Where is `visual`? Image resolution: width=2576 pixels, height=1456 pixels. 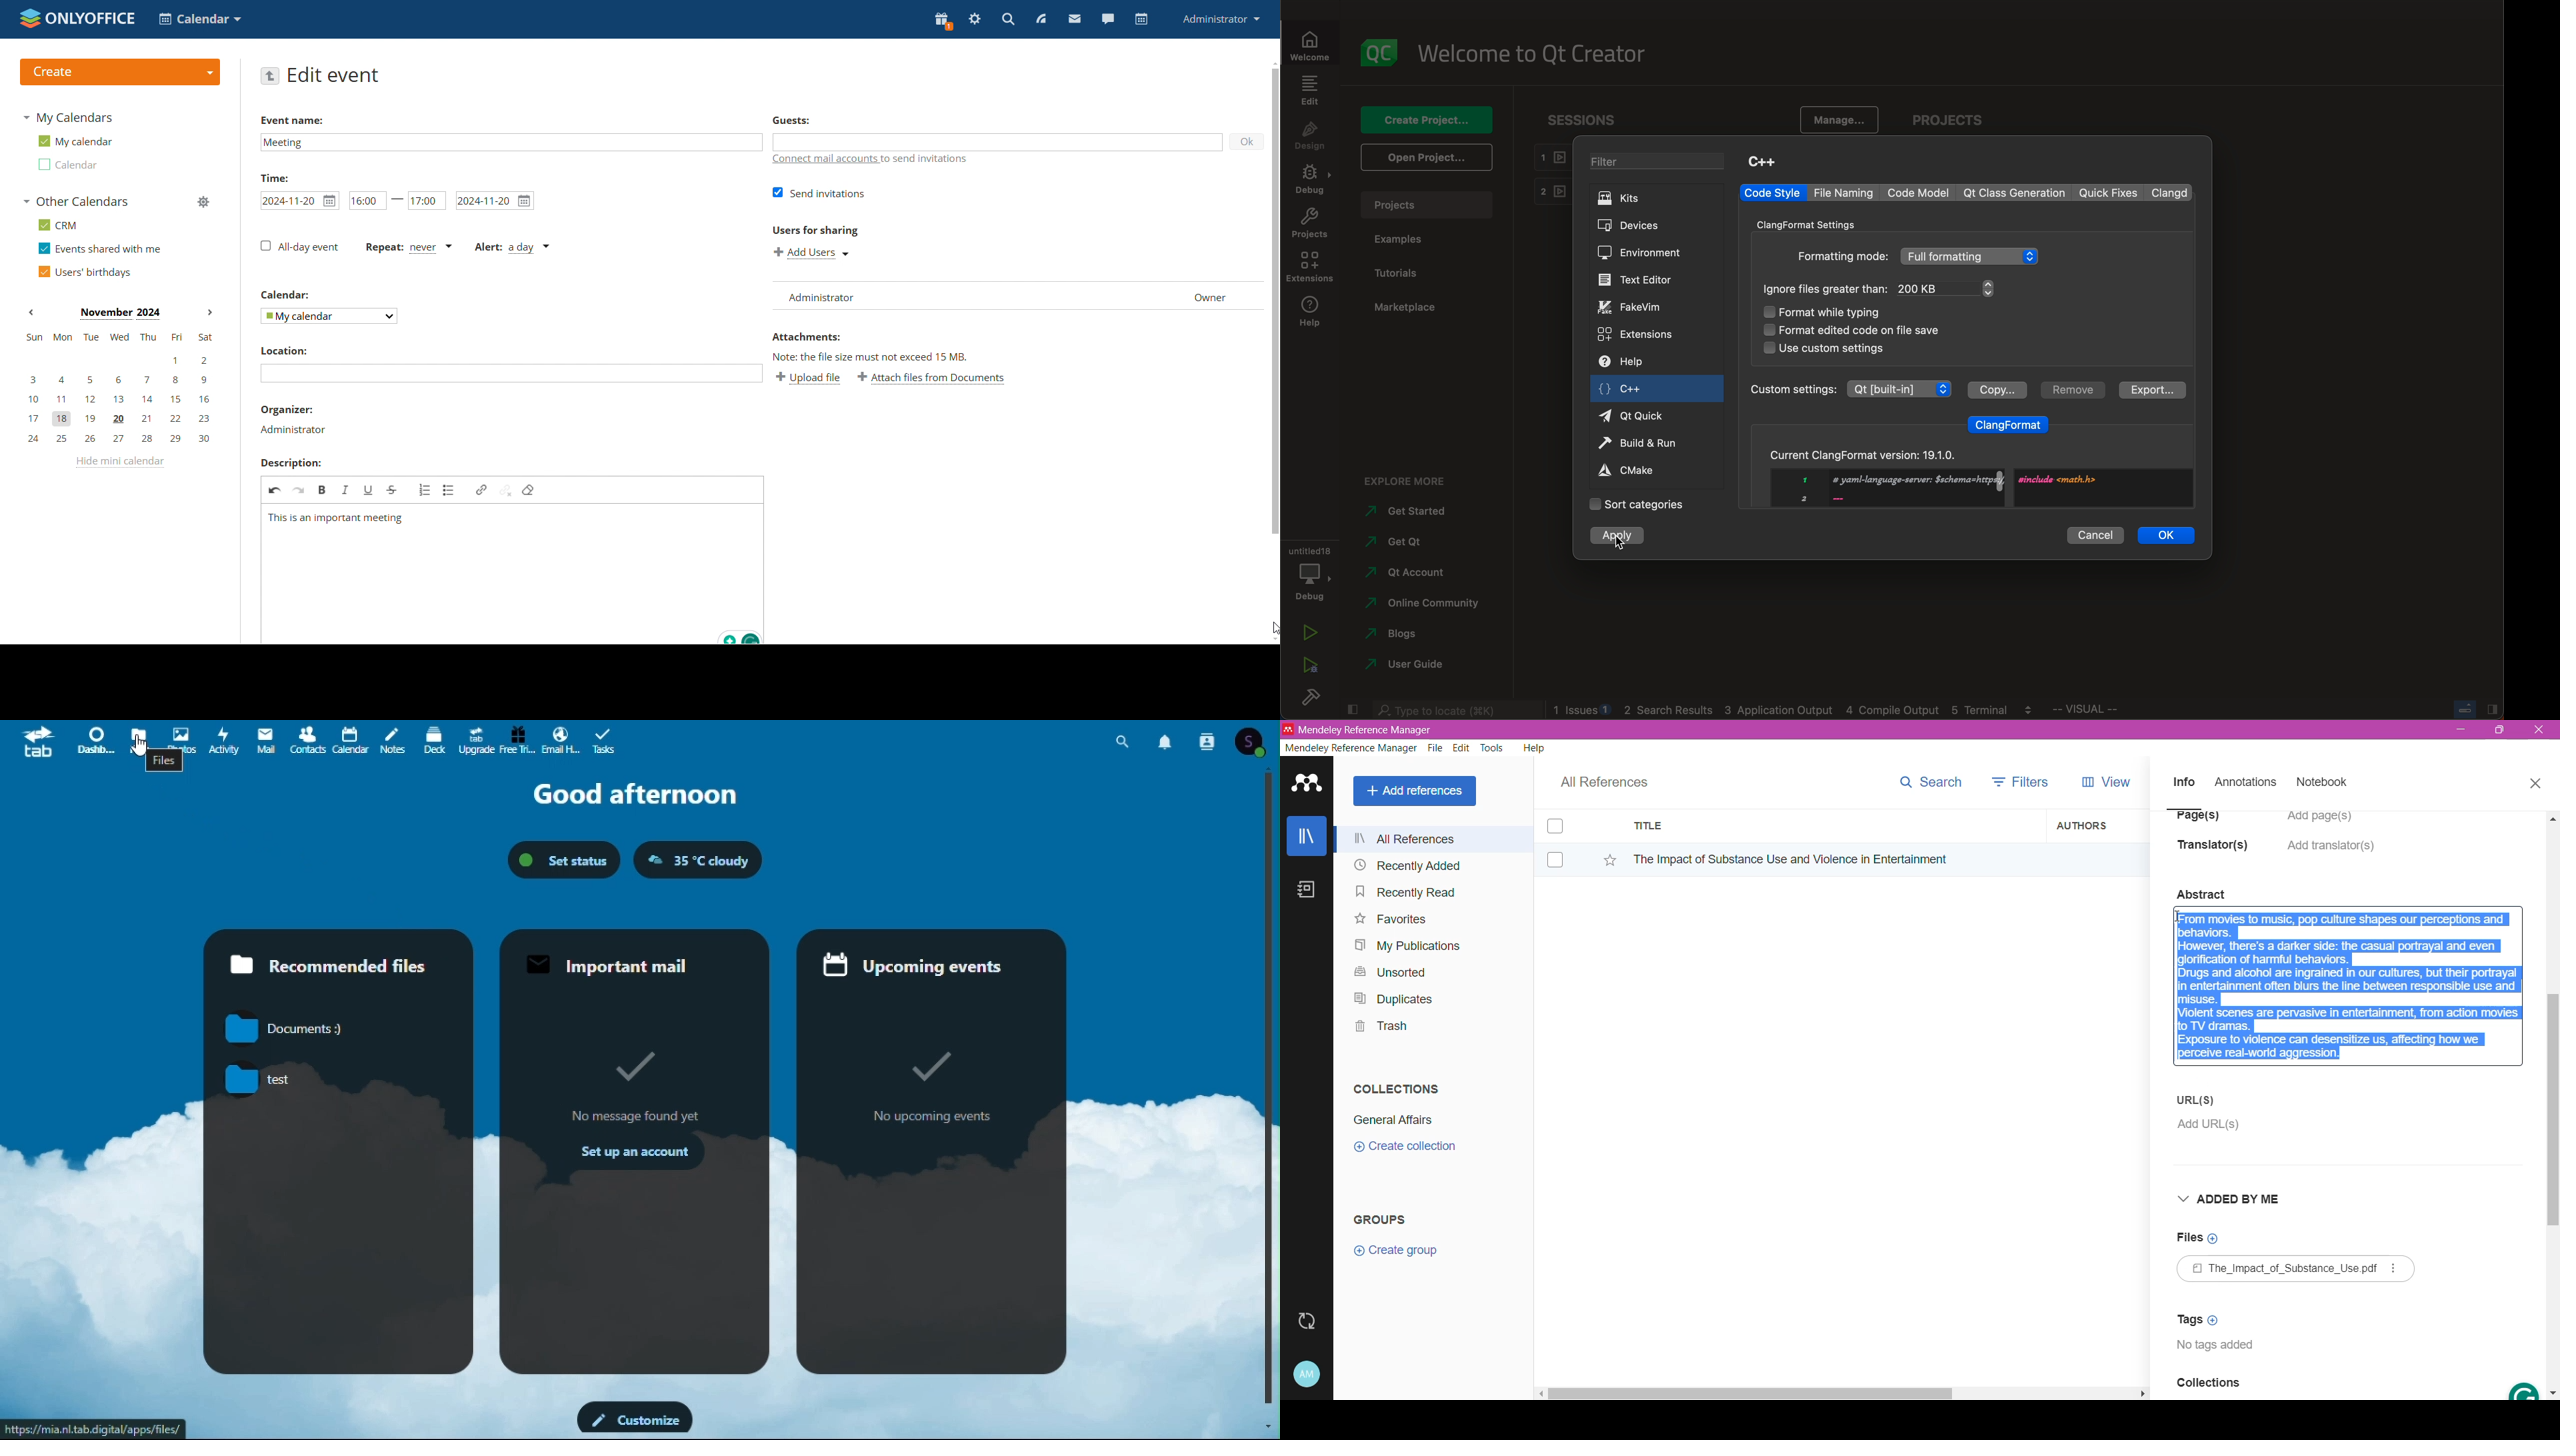
visual is located at coordinates (2111, 711).